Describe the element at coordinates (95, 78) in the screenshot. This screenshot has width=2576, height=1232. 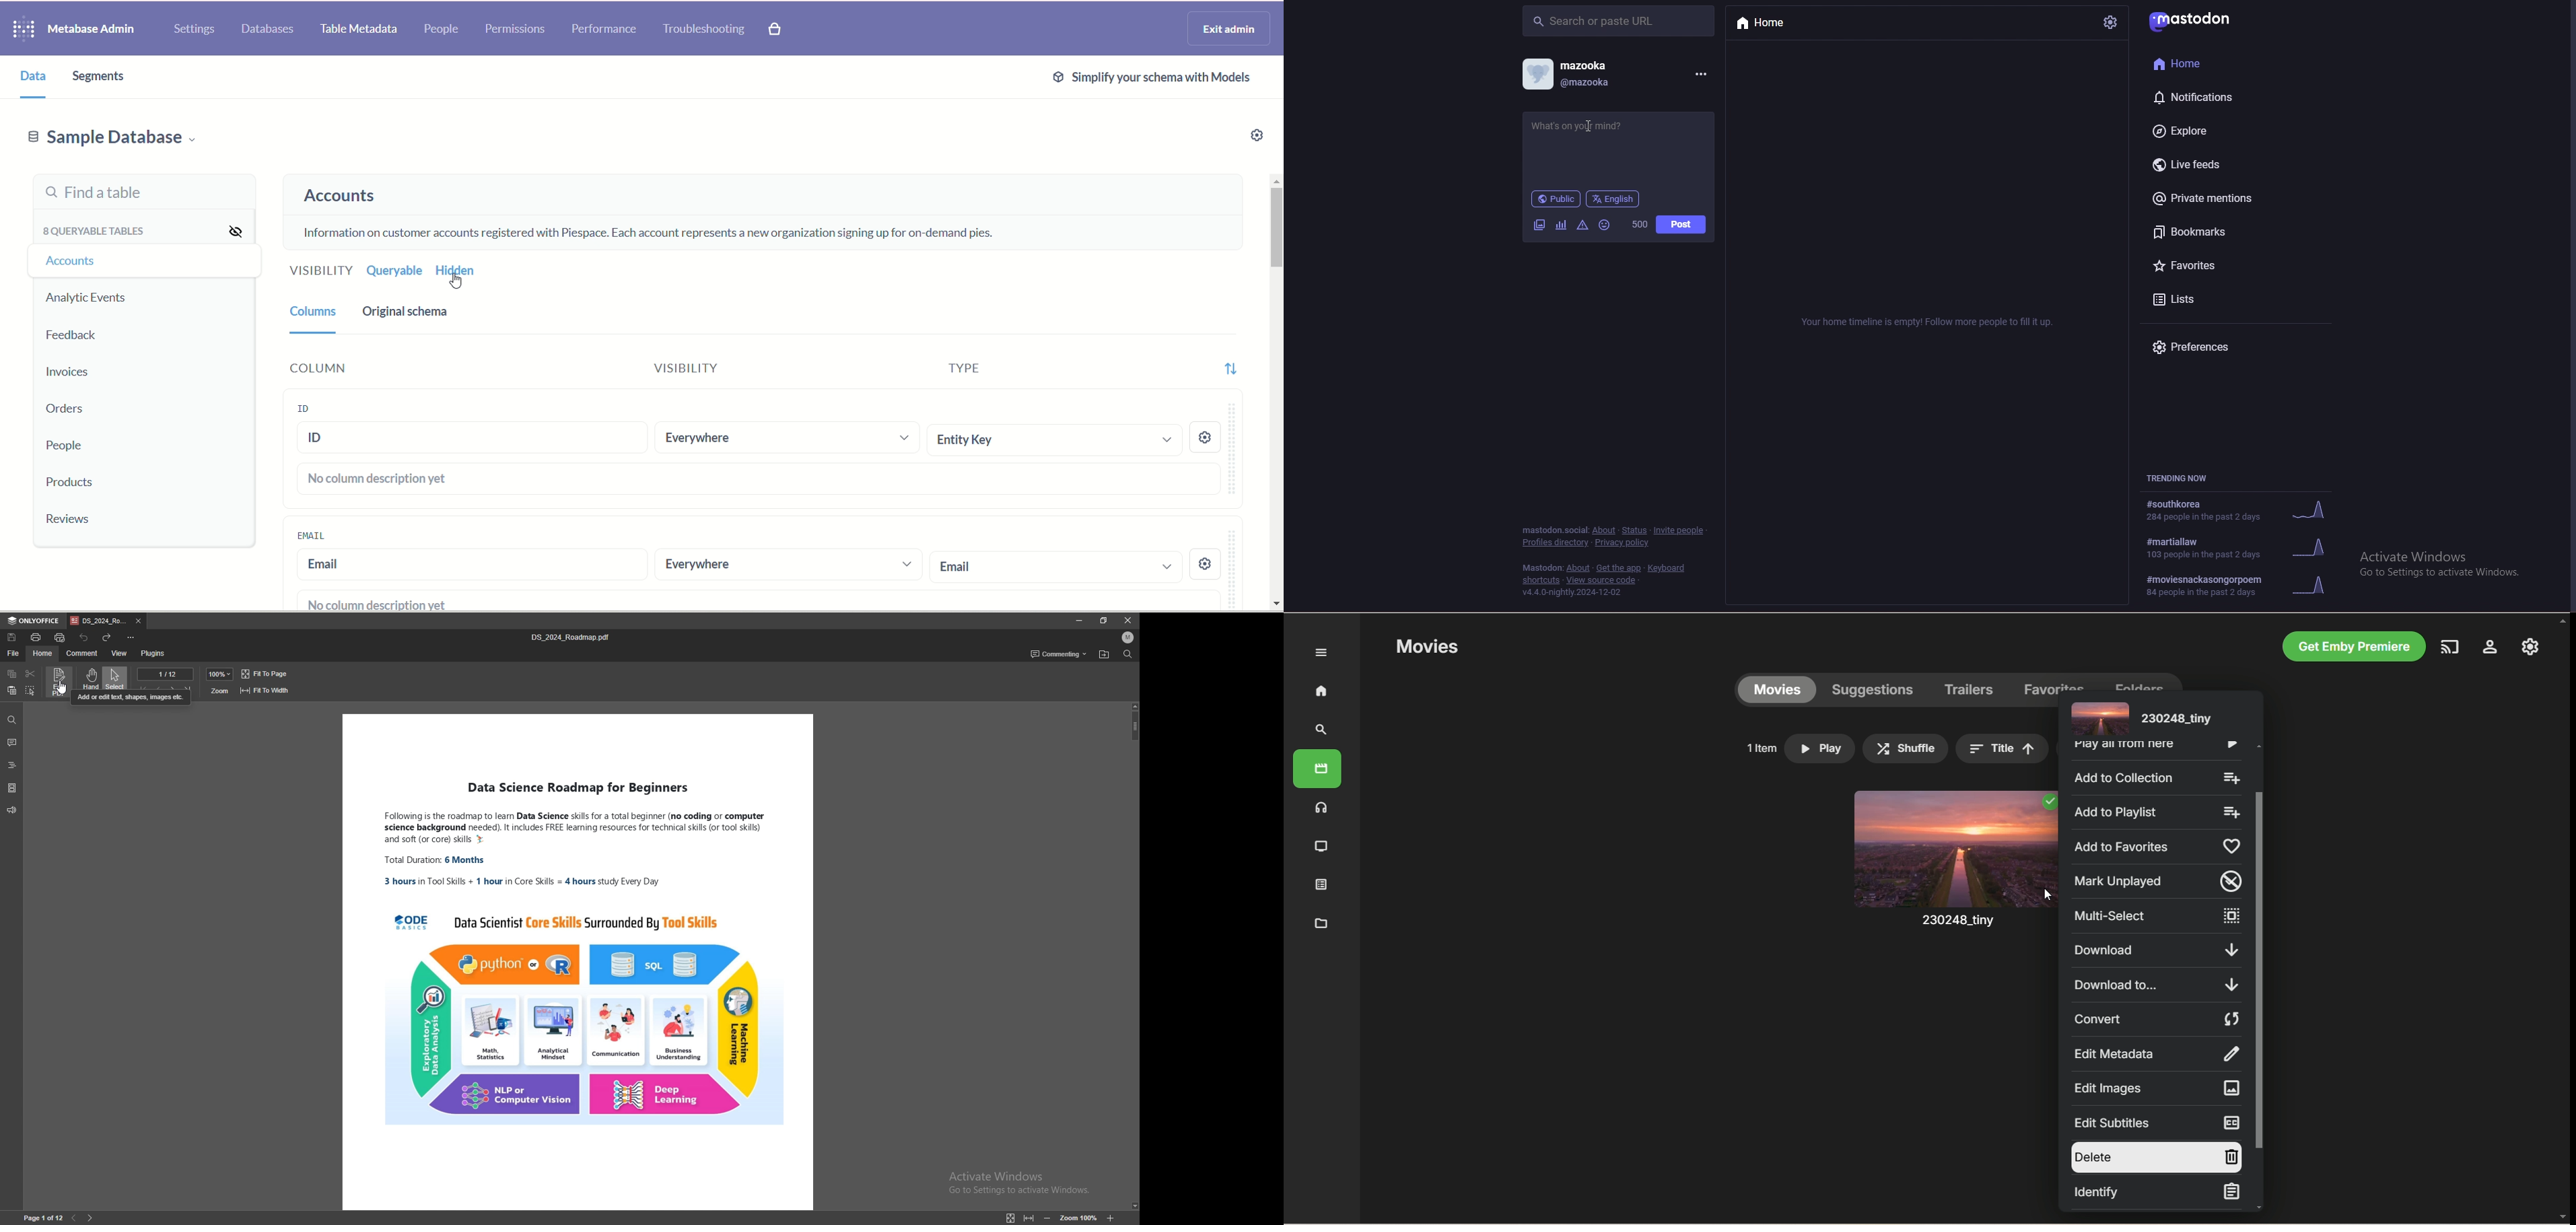
I see `segments` at that location.